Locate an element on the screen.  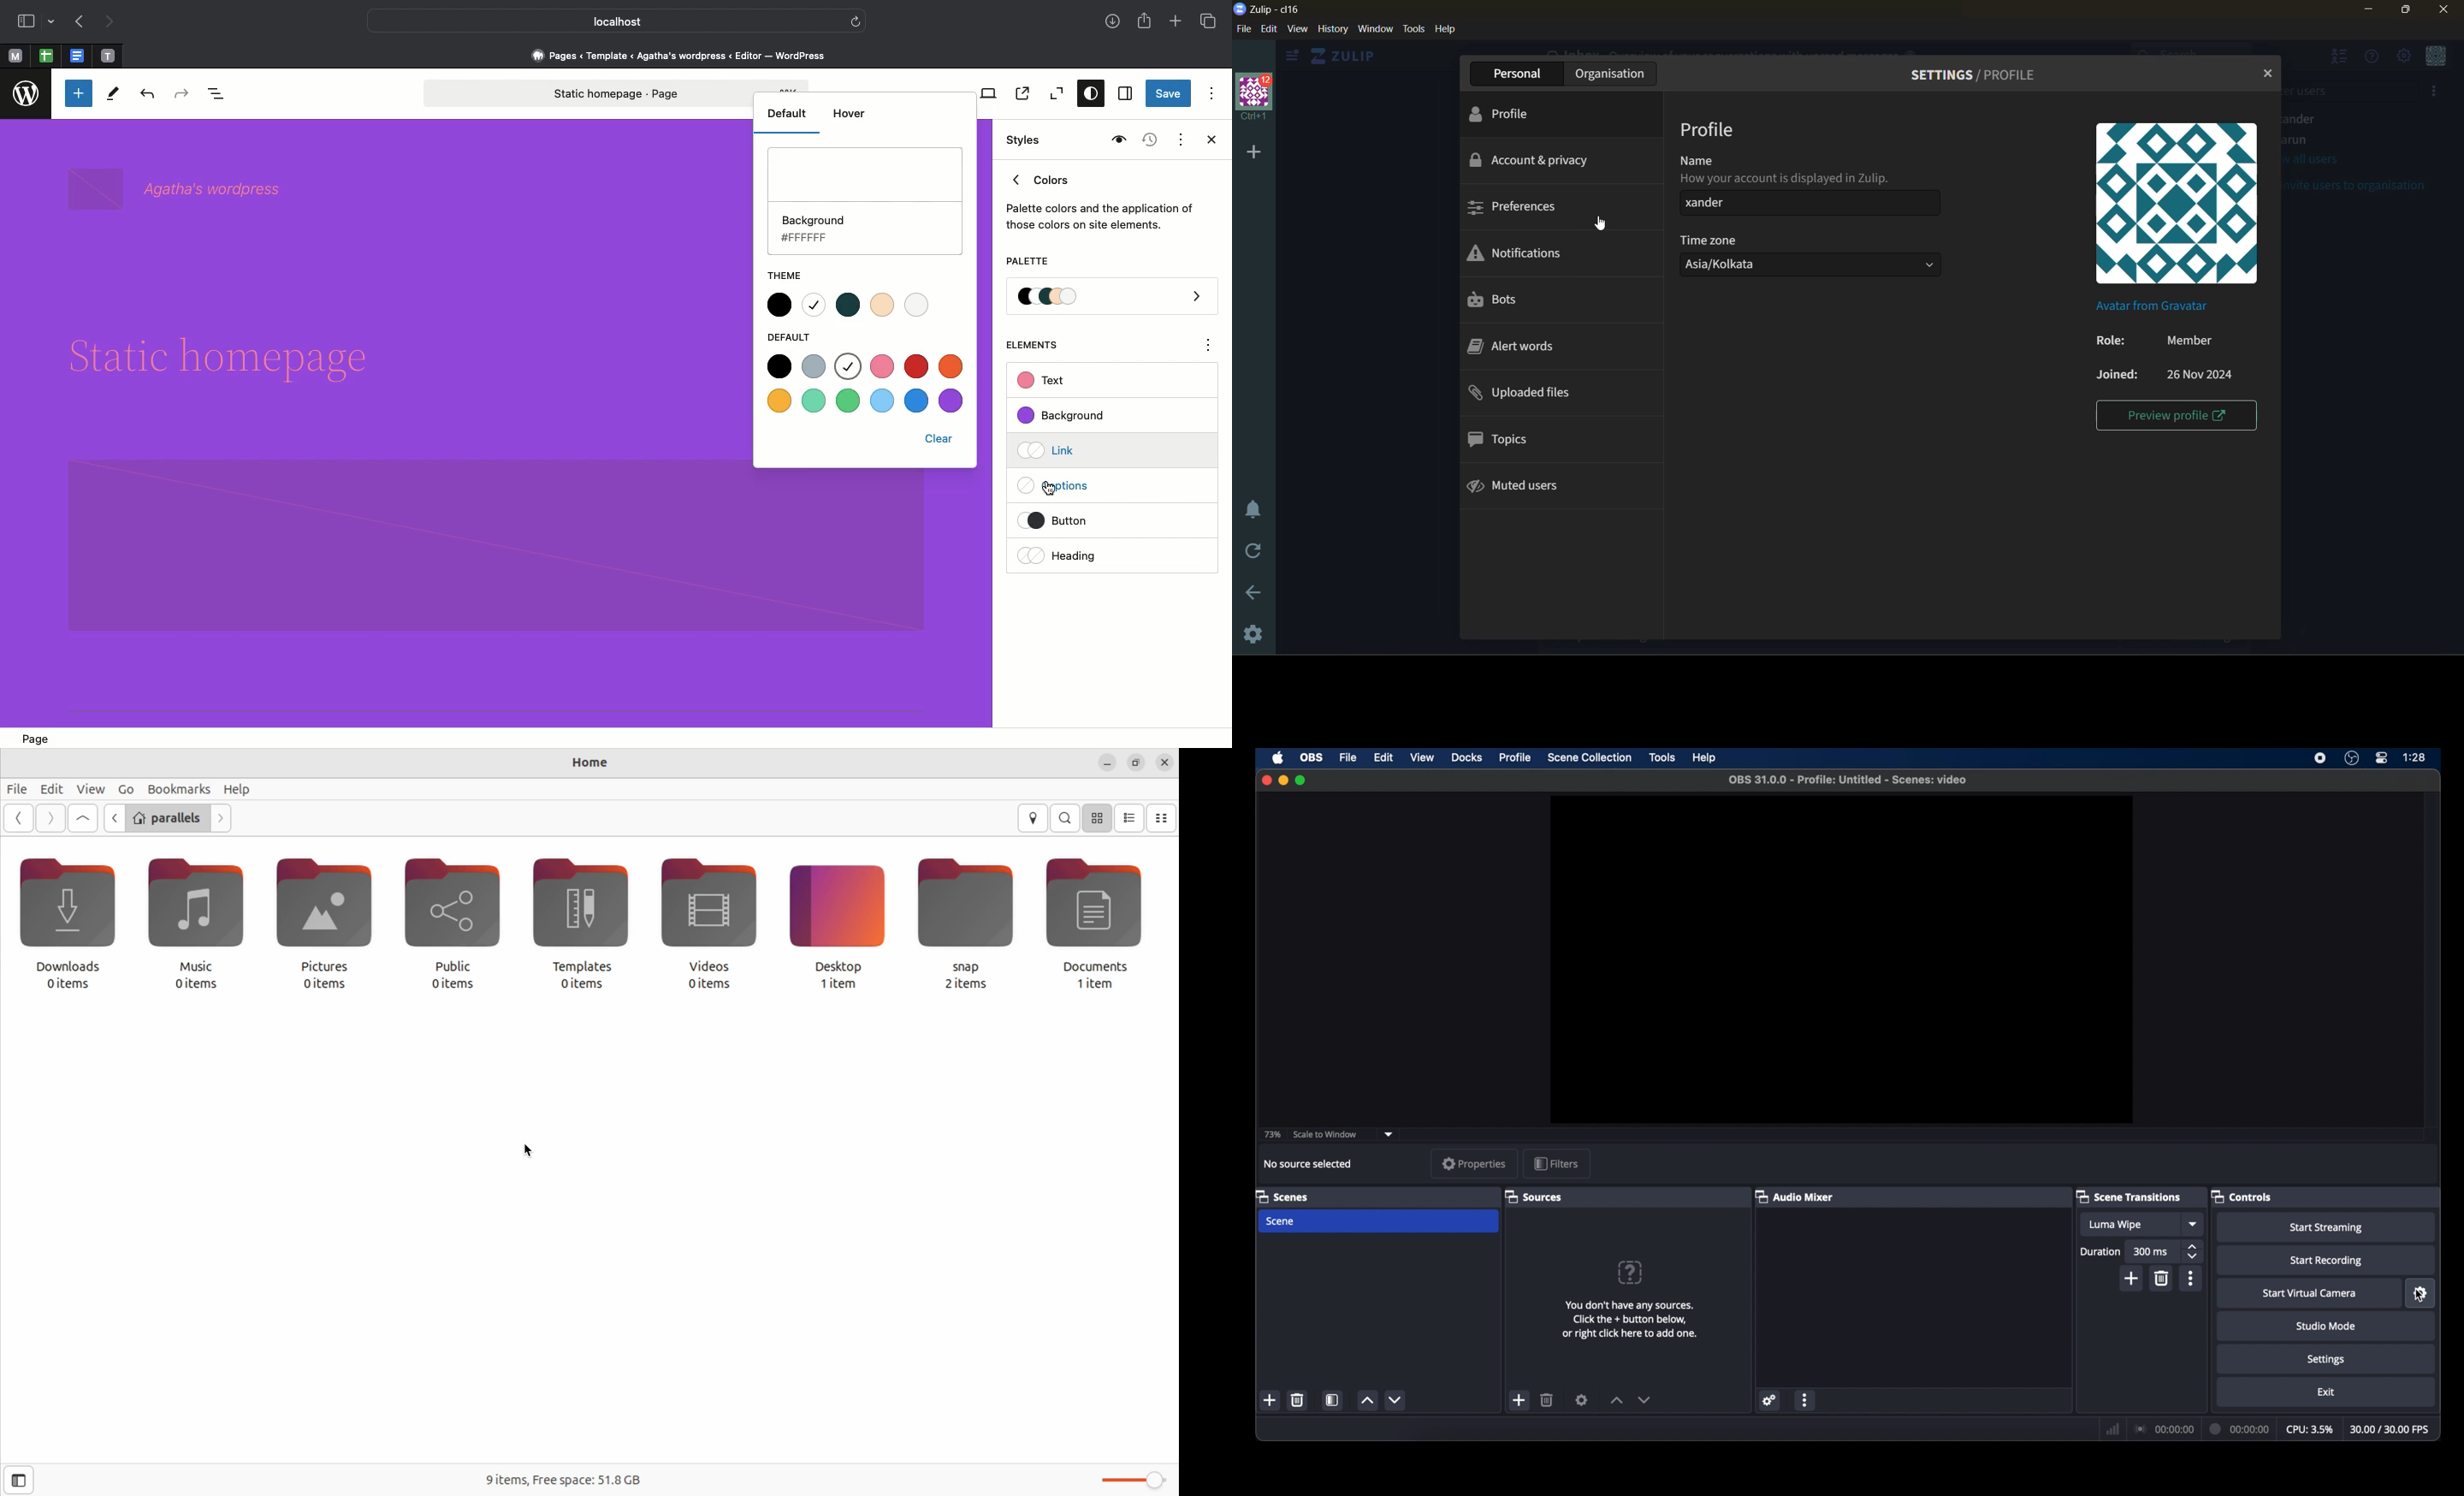
start virtual camera is located at coordinates (2309, 1294).